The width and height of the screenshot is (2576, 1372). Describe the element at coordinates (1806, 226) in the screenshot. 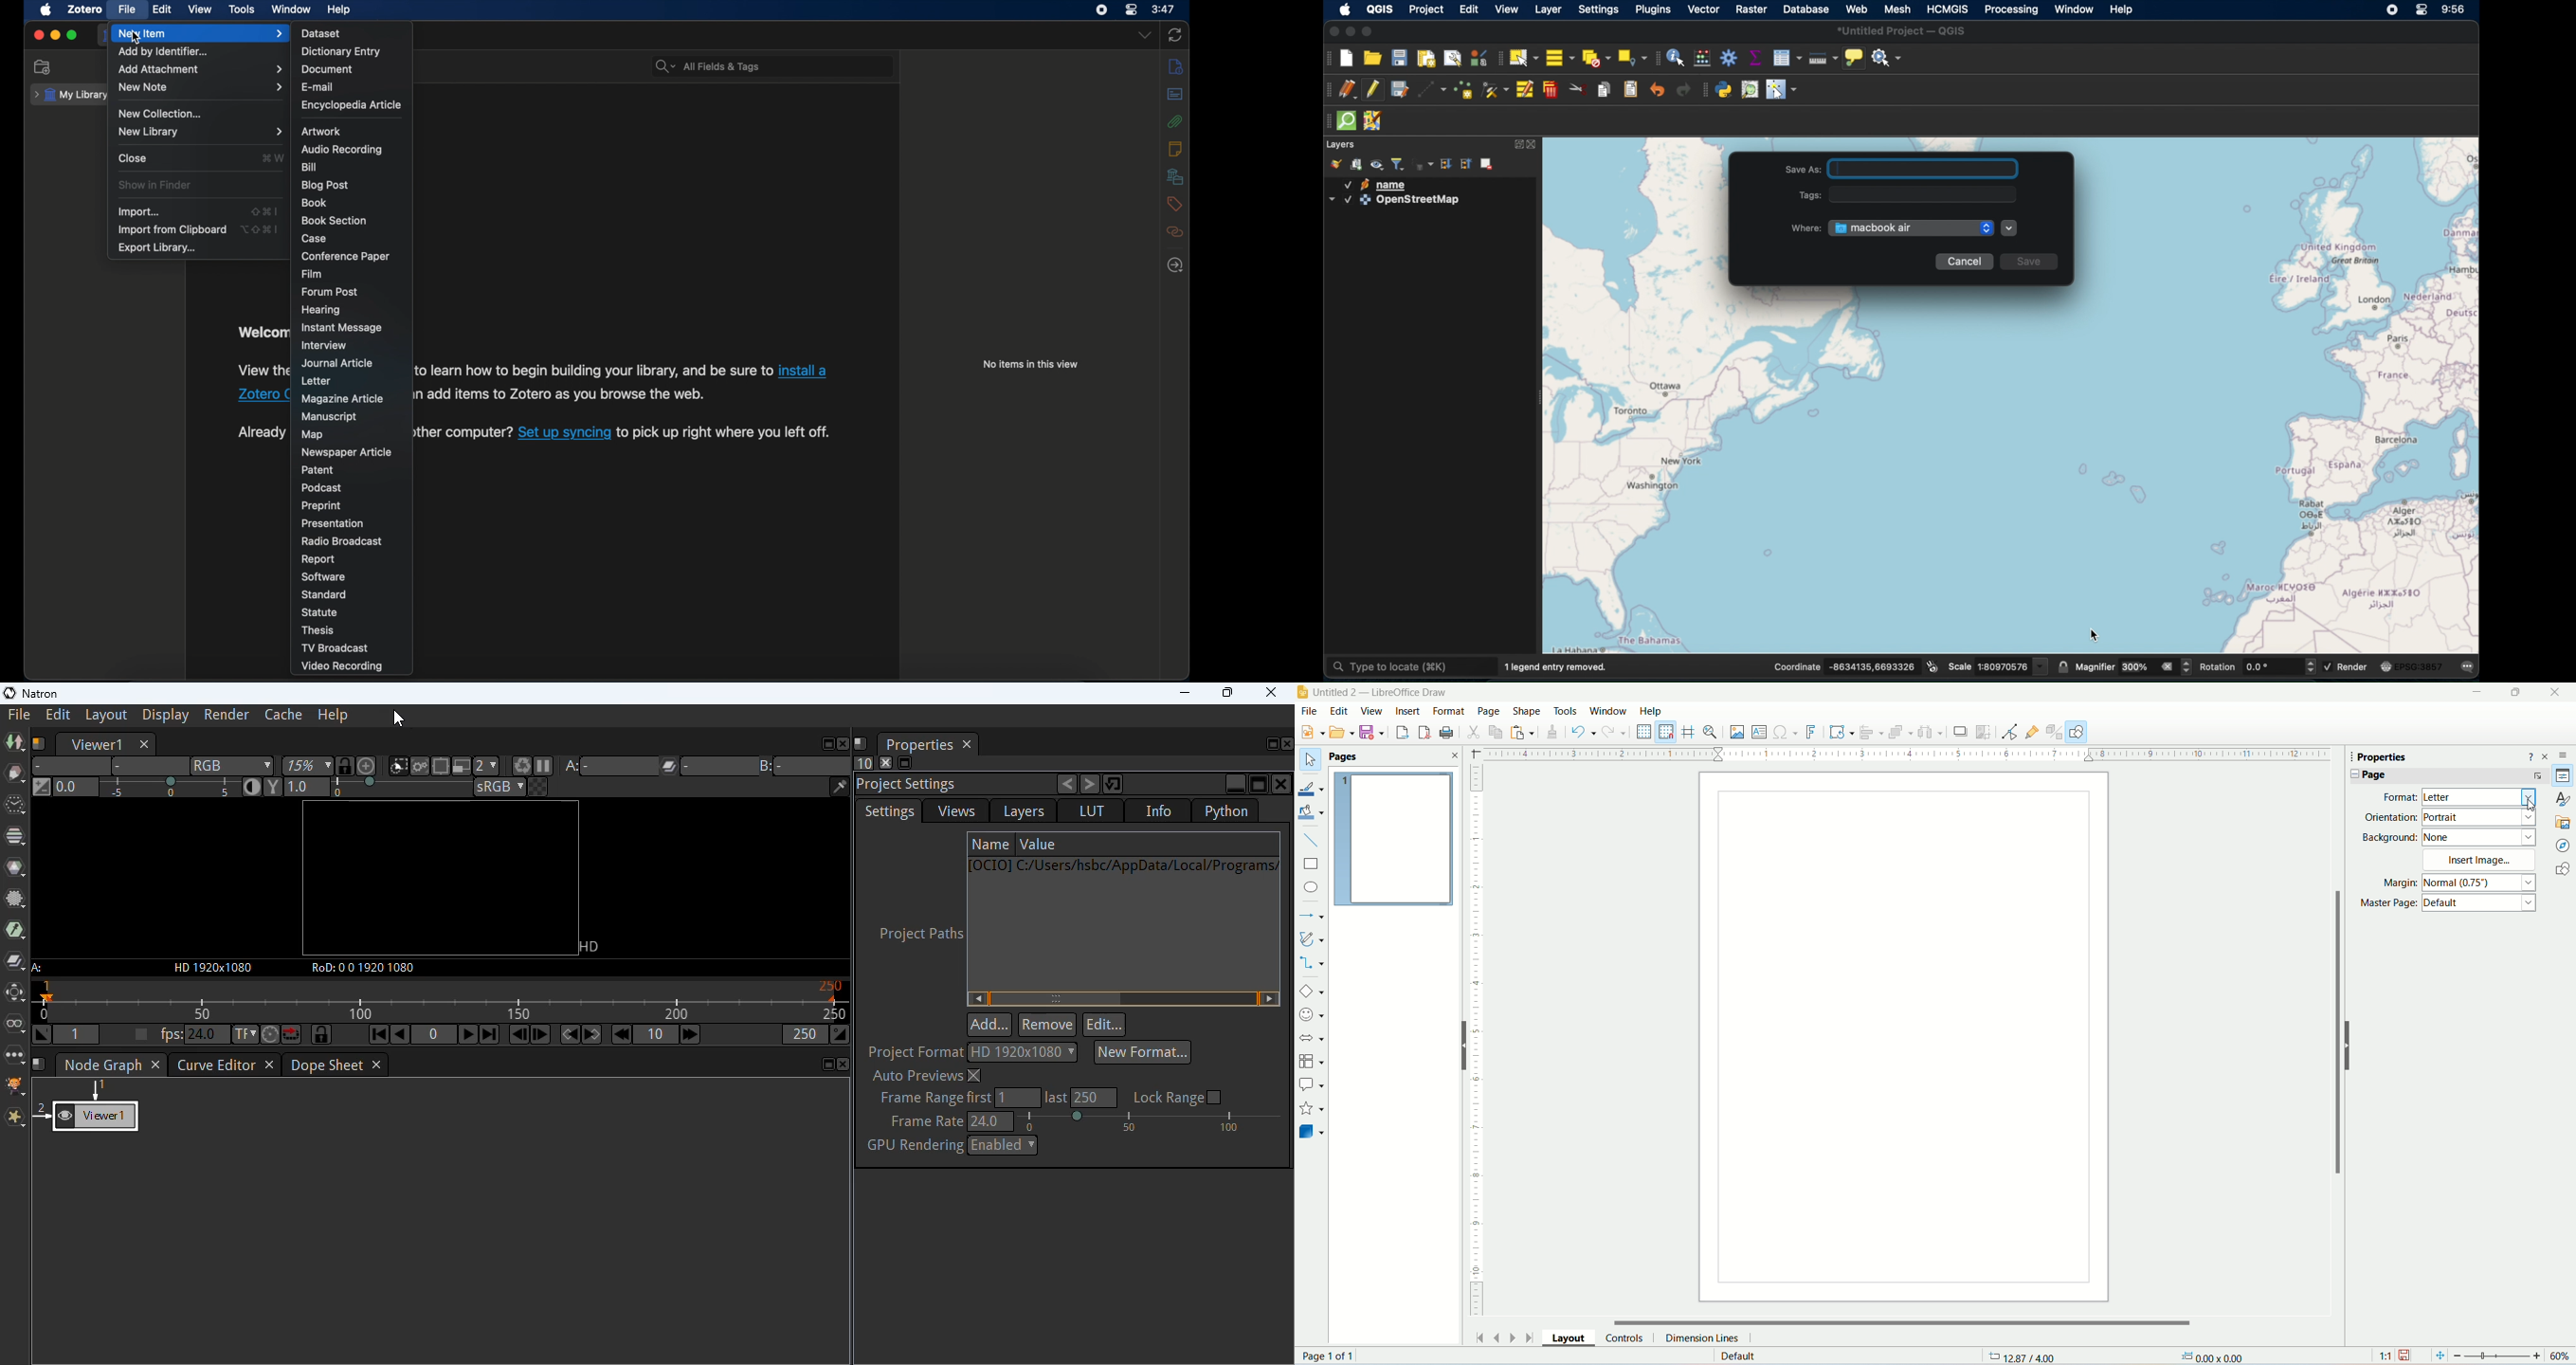

I see `Where:` at that location.